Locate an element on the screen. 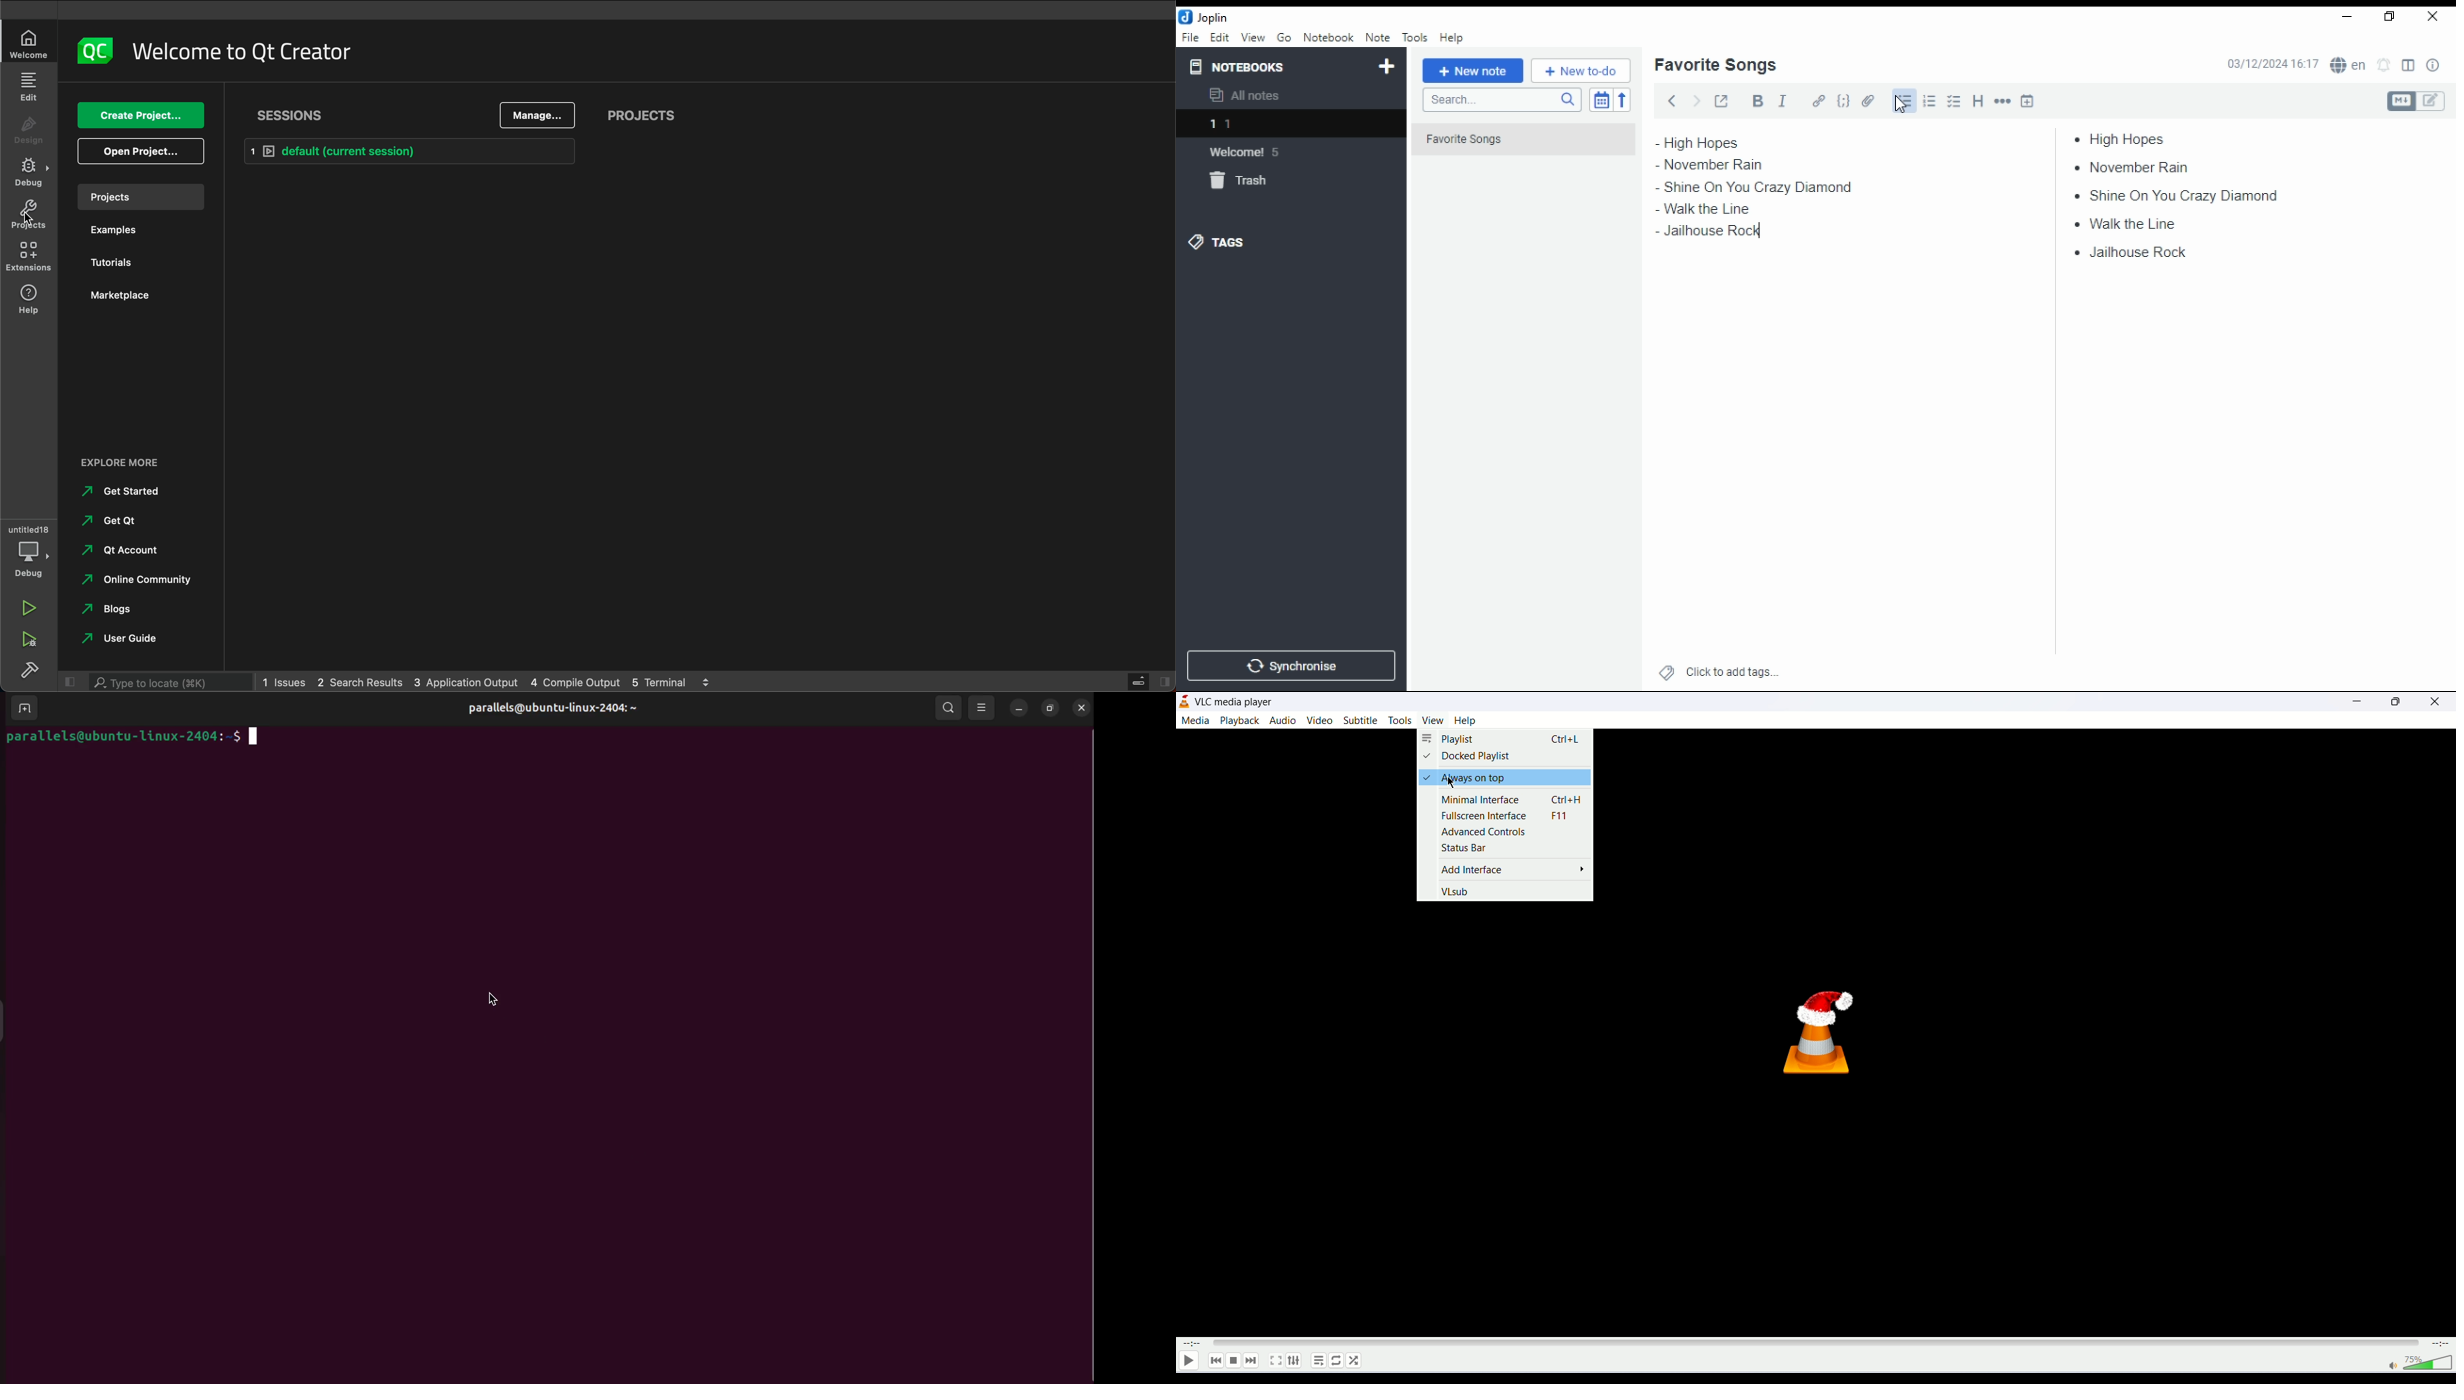 The width and height of the screenshot is (2464, 1400). Favorite Songs is located at coordinates (1513, 140).